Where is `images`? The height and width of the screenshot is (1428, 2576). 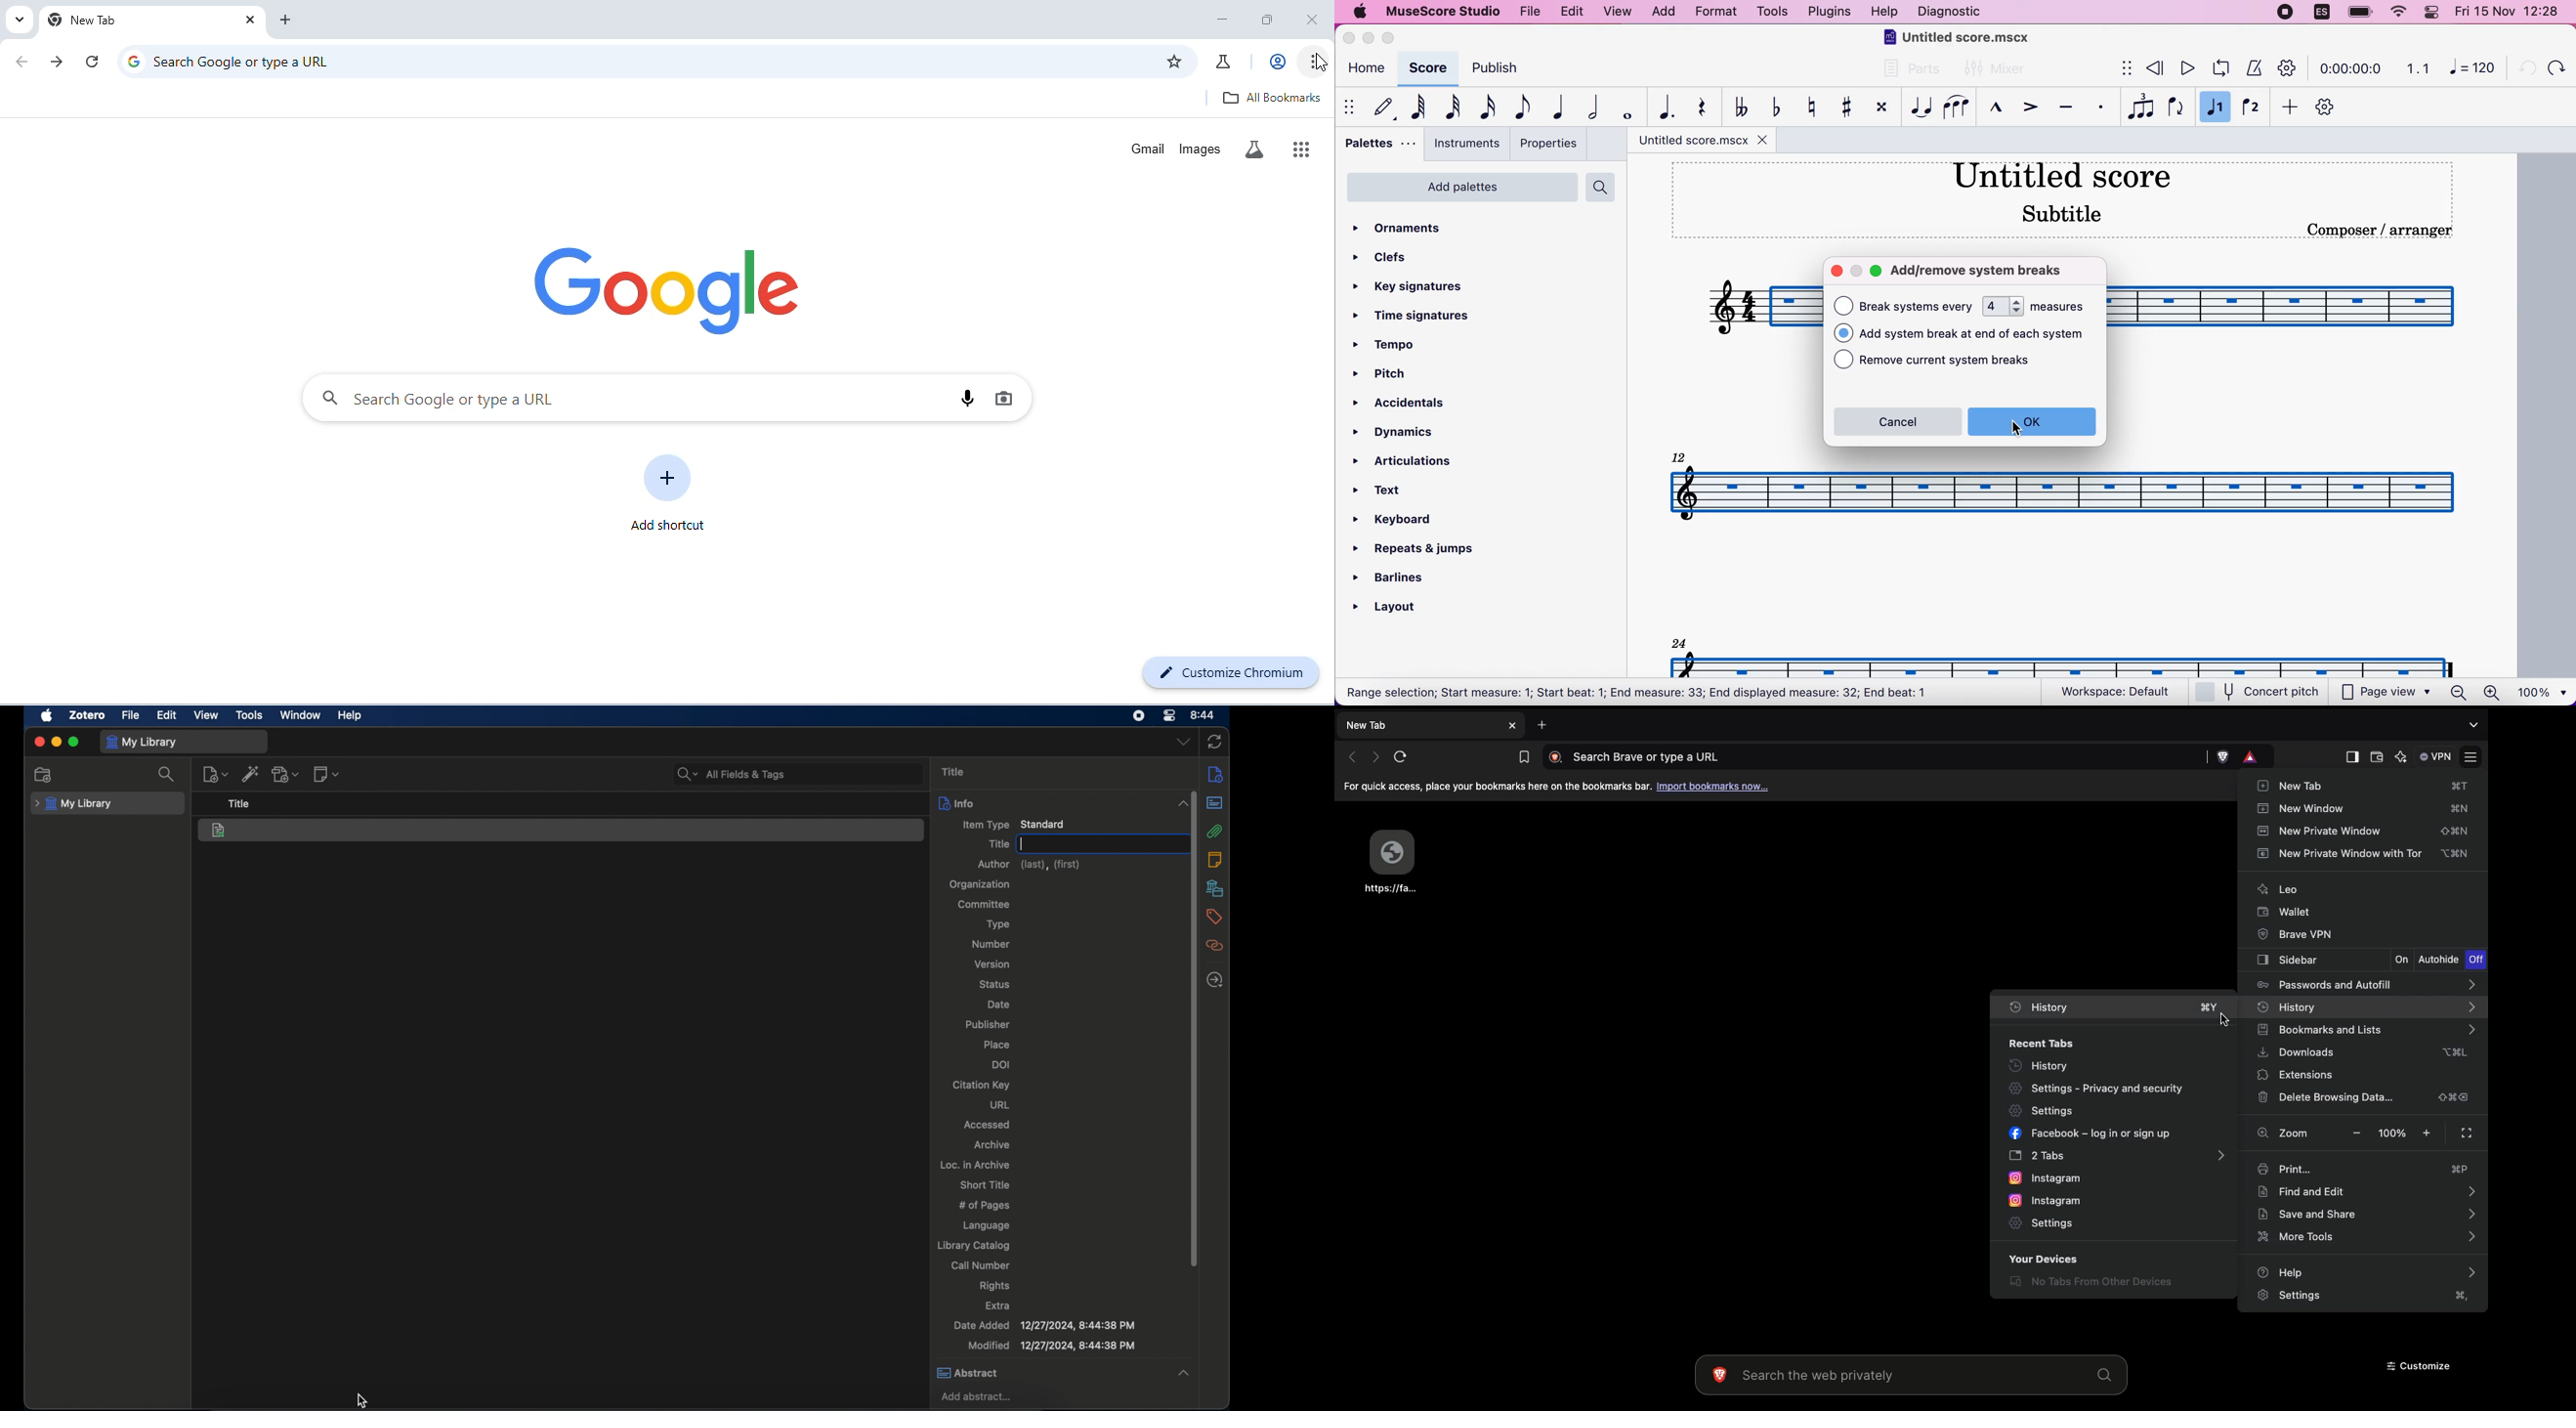 images is located at coordinates (1201, 148).